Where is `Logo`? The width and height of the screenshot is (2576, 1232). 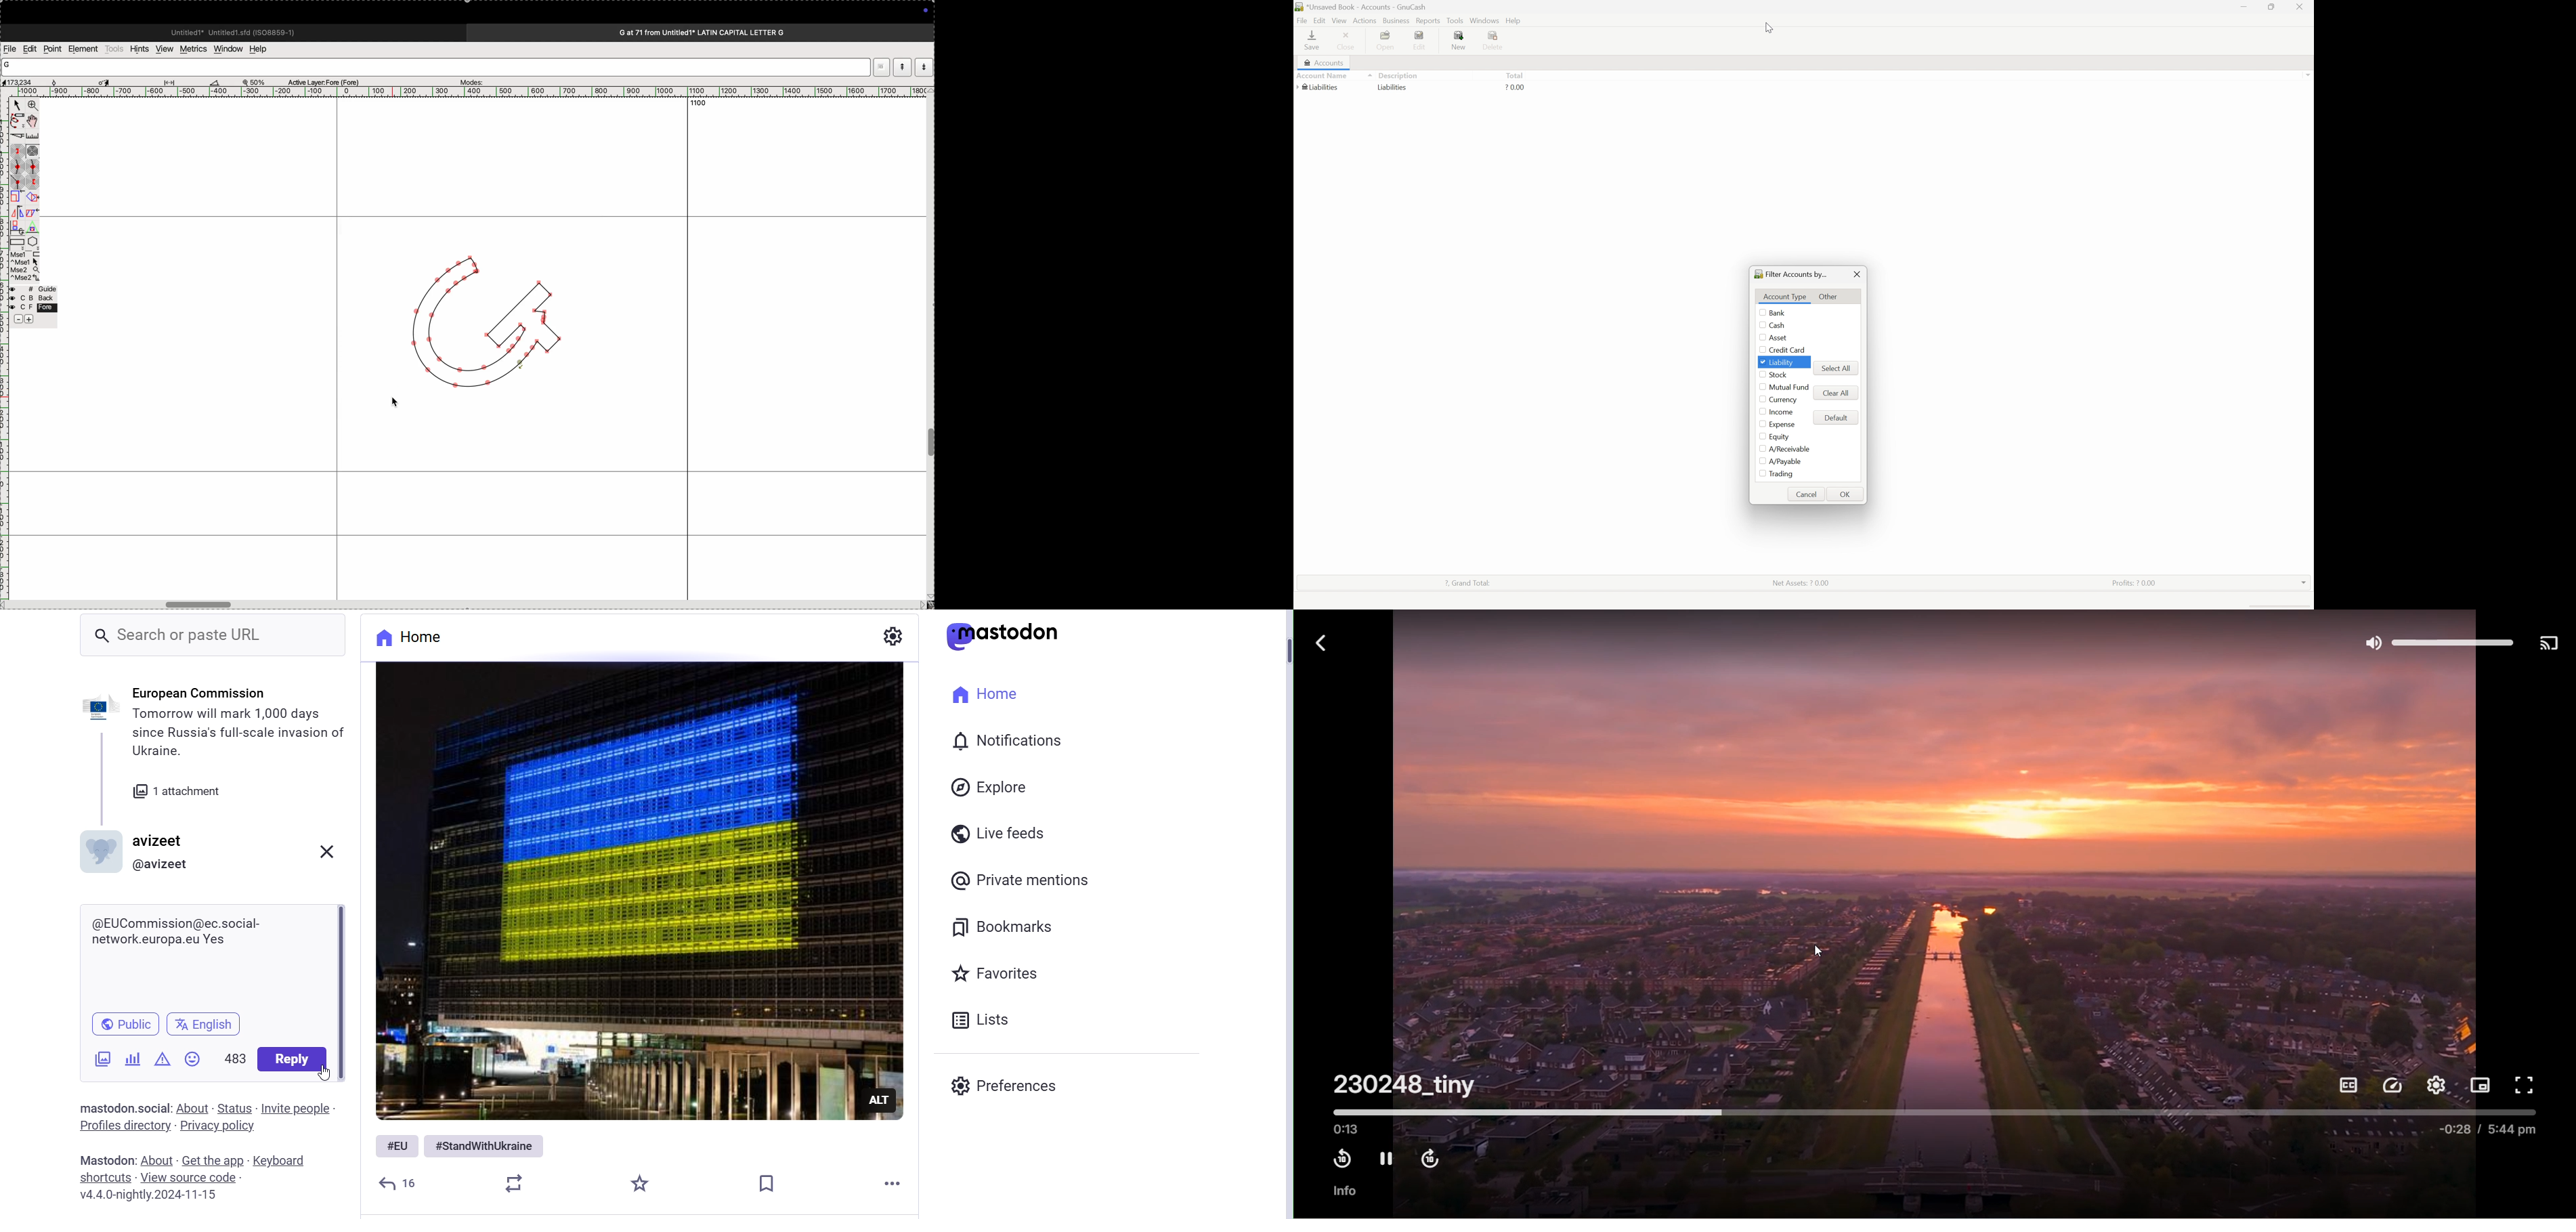
Logo is located at coordinates (1006, 636).